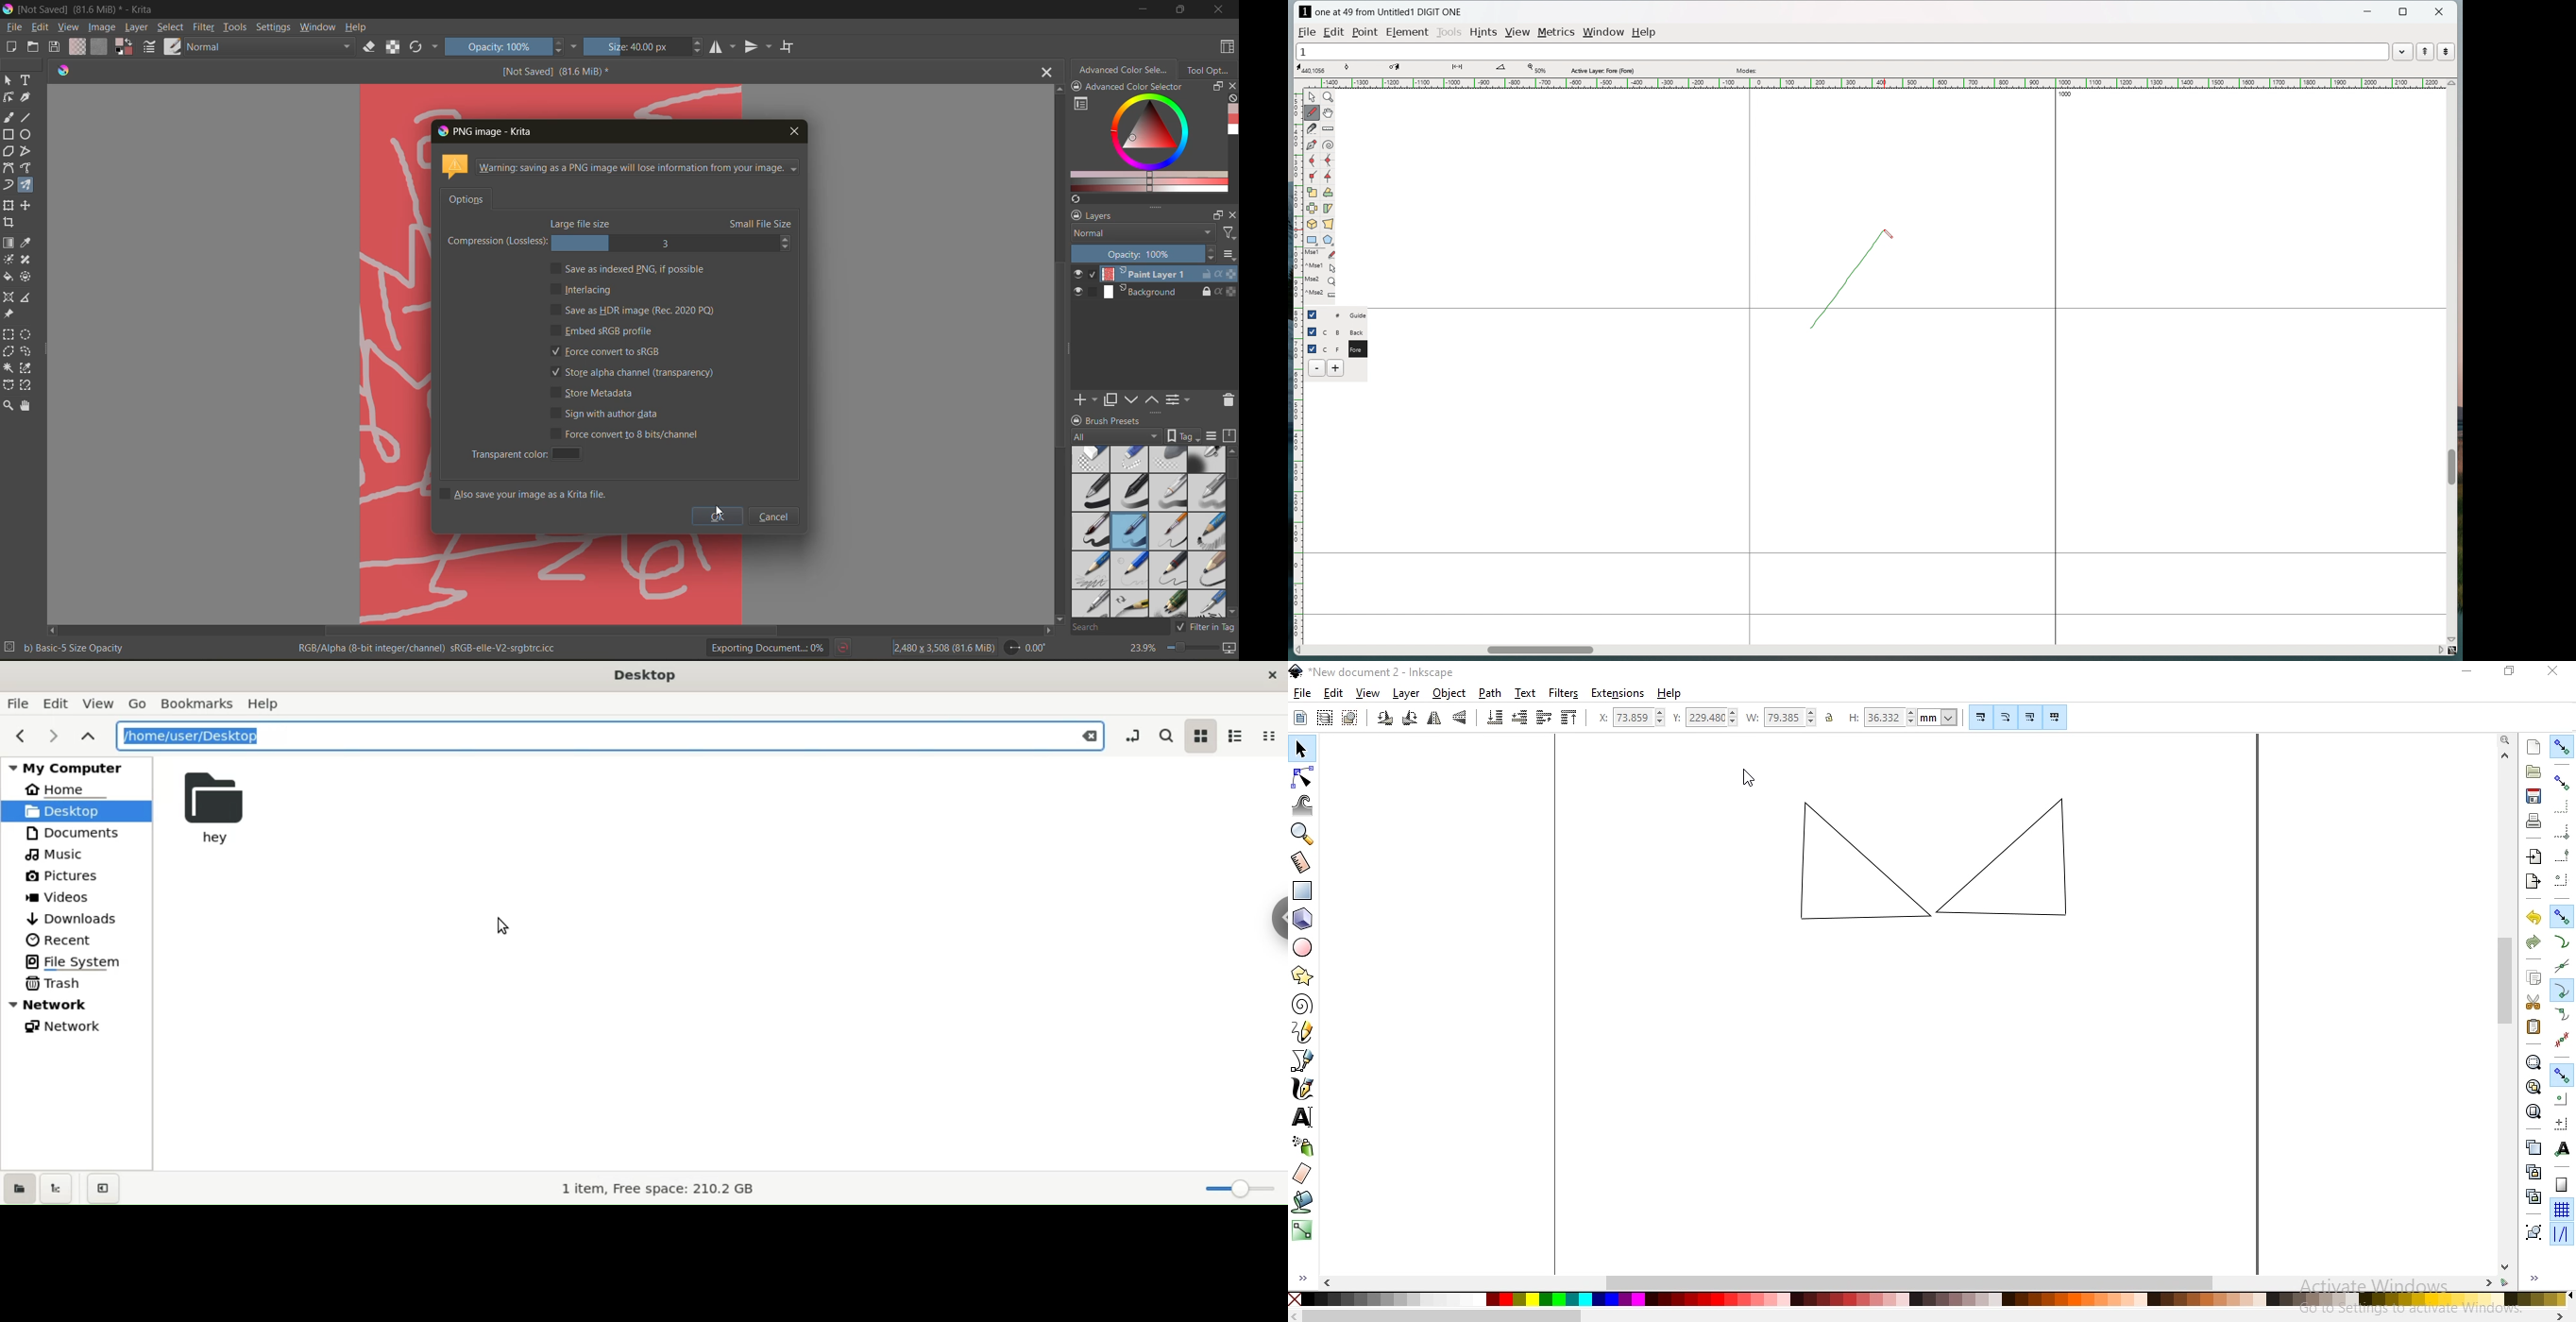  What do you see at coordinates (2534, 1111) in the screenshot?
I see `zoom to fit page` at bounding box center [2534, 1111].